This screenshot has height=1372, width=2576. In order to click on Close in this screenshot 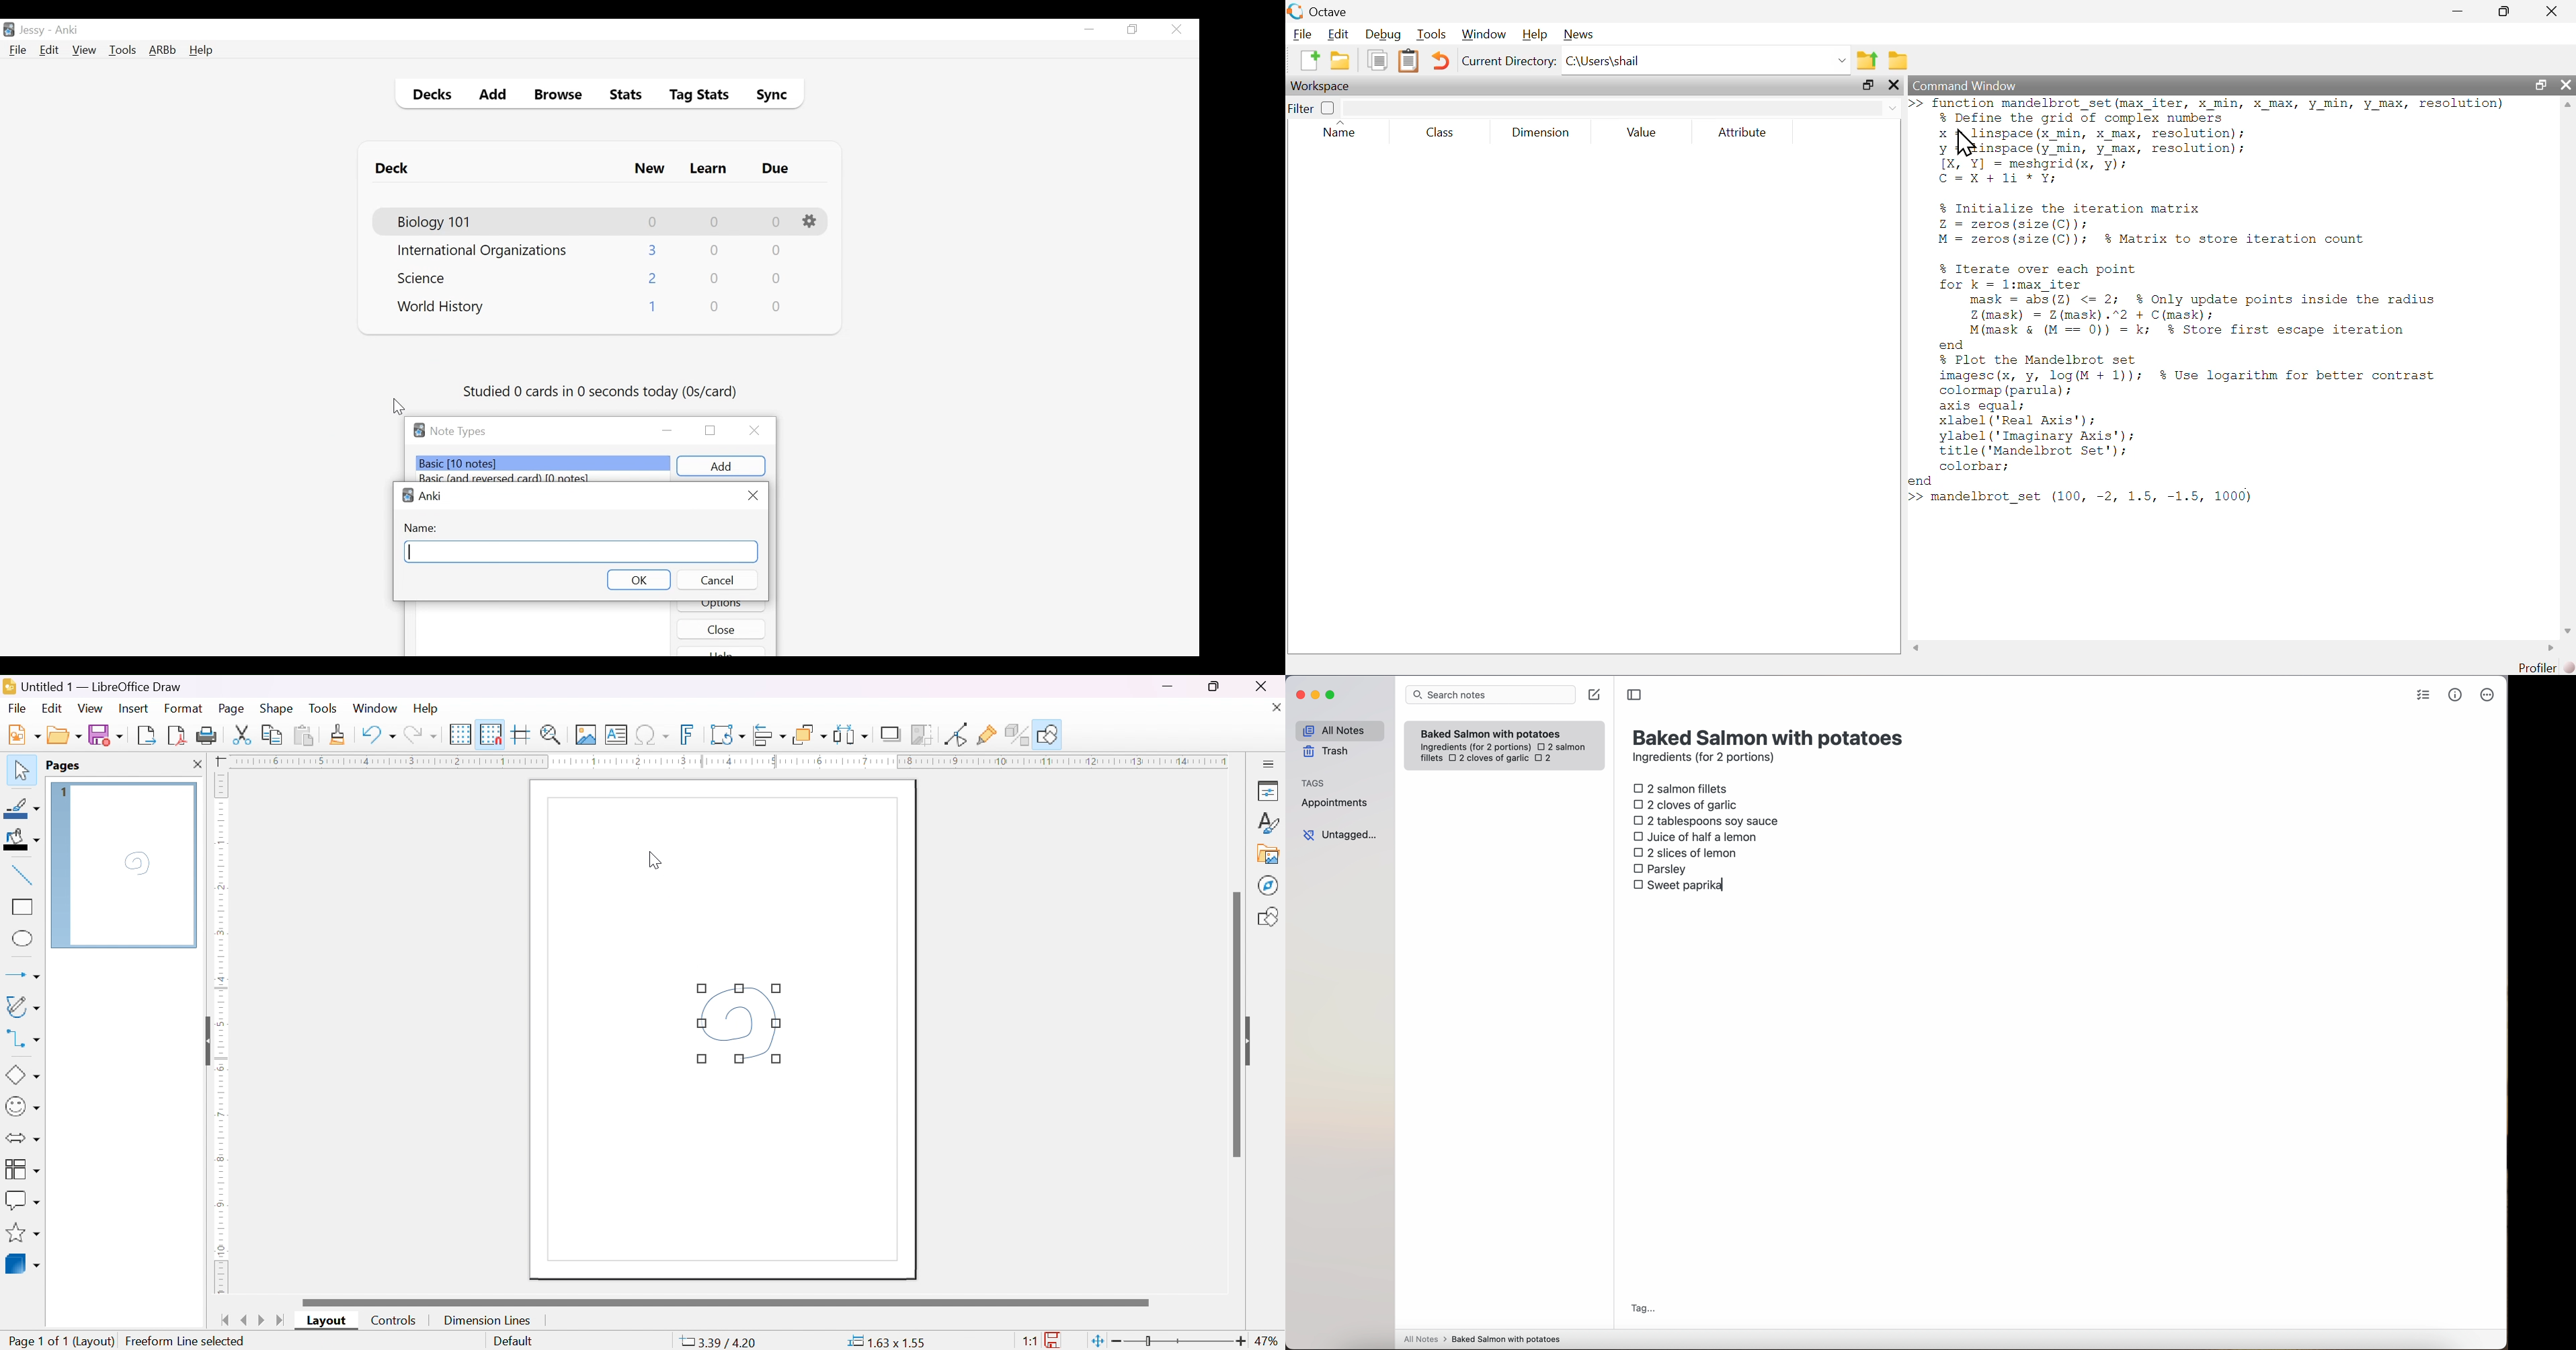, I will do `click(752, 496)`.